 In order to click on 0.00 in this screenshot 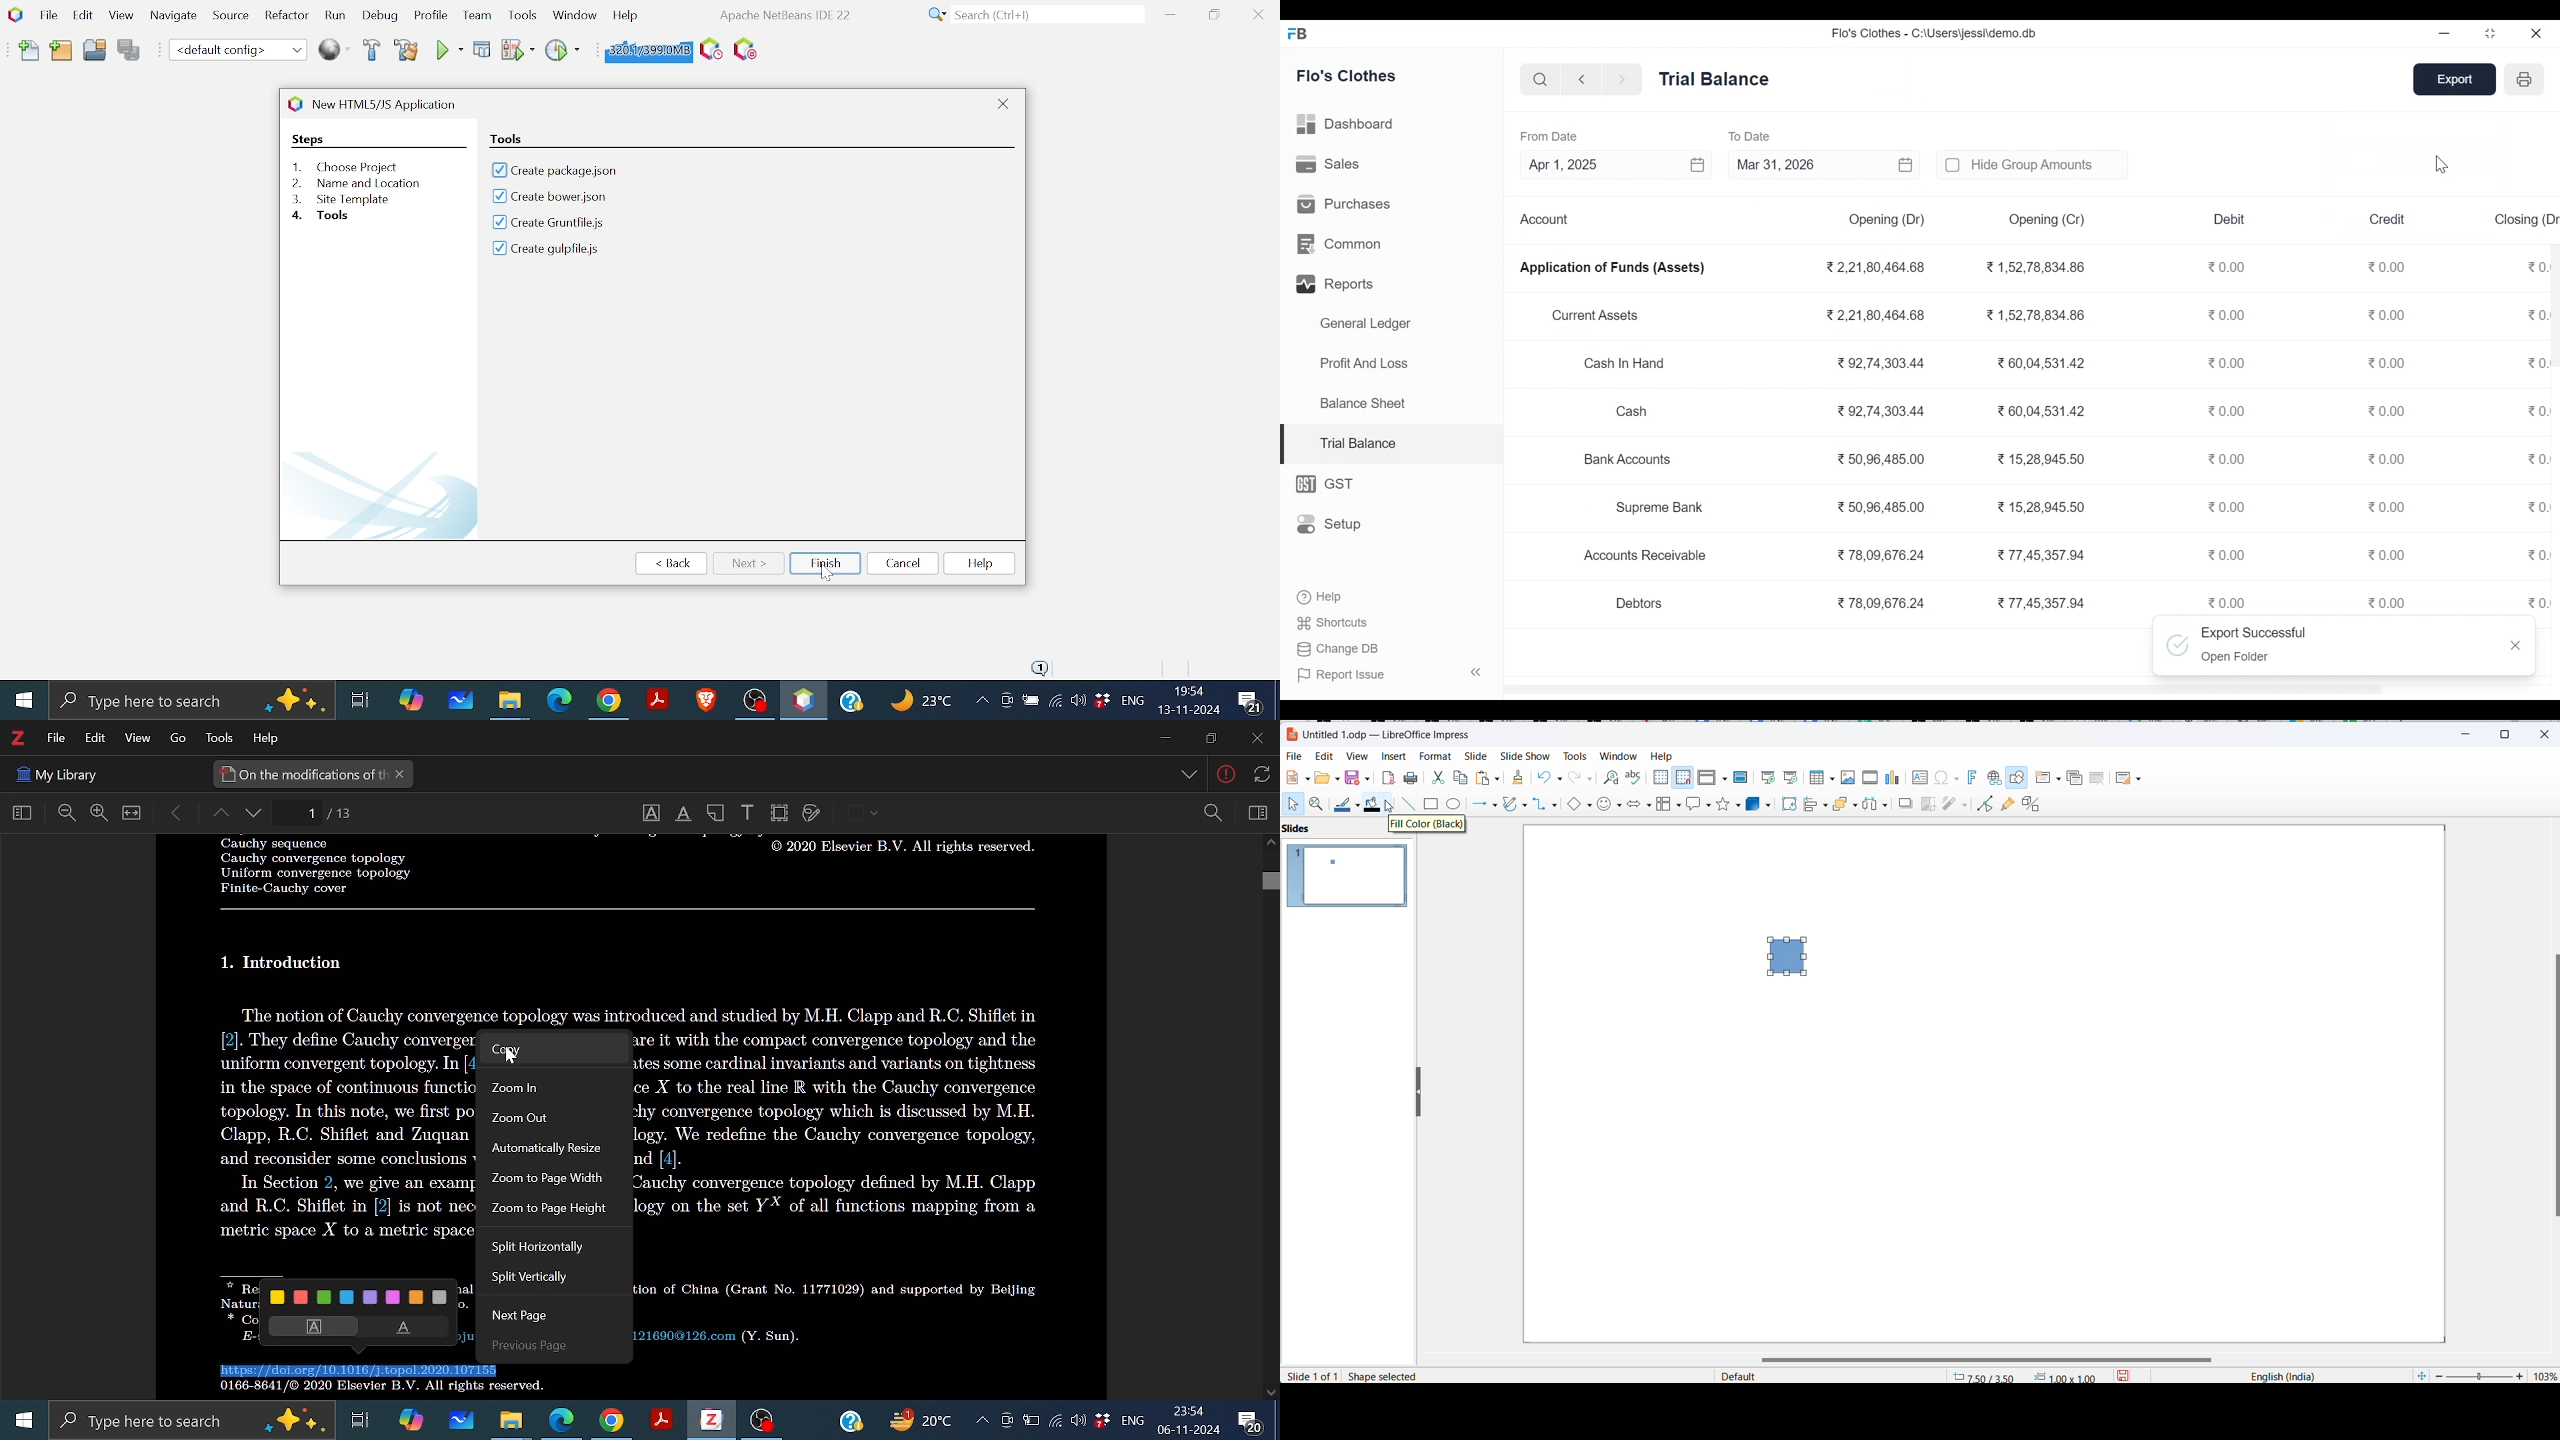, I will do `click(2536, 602)`.